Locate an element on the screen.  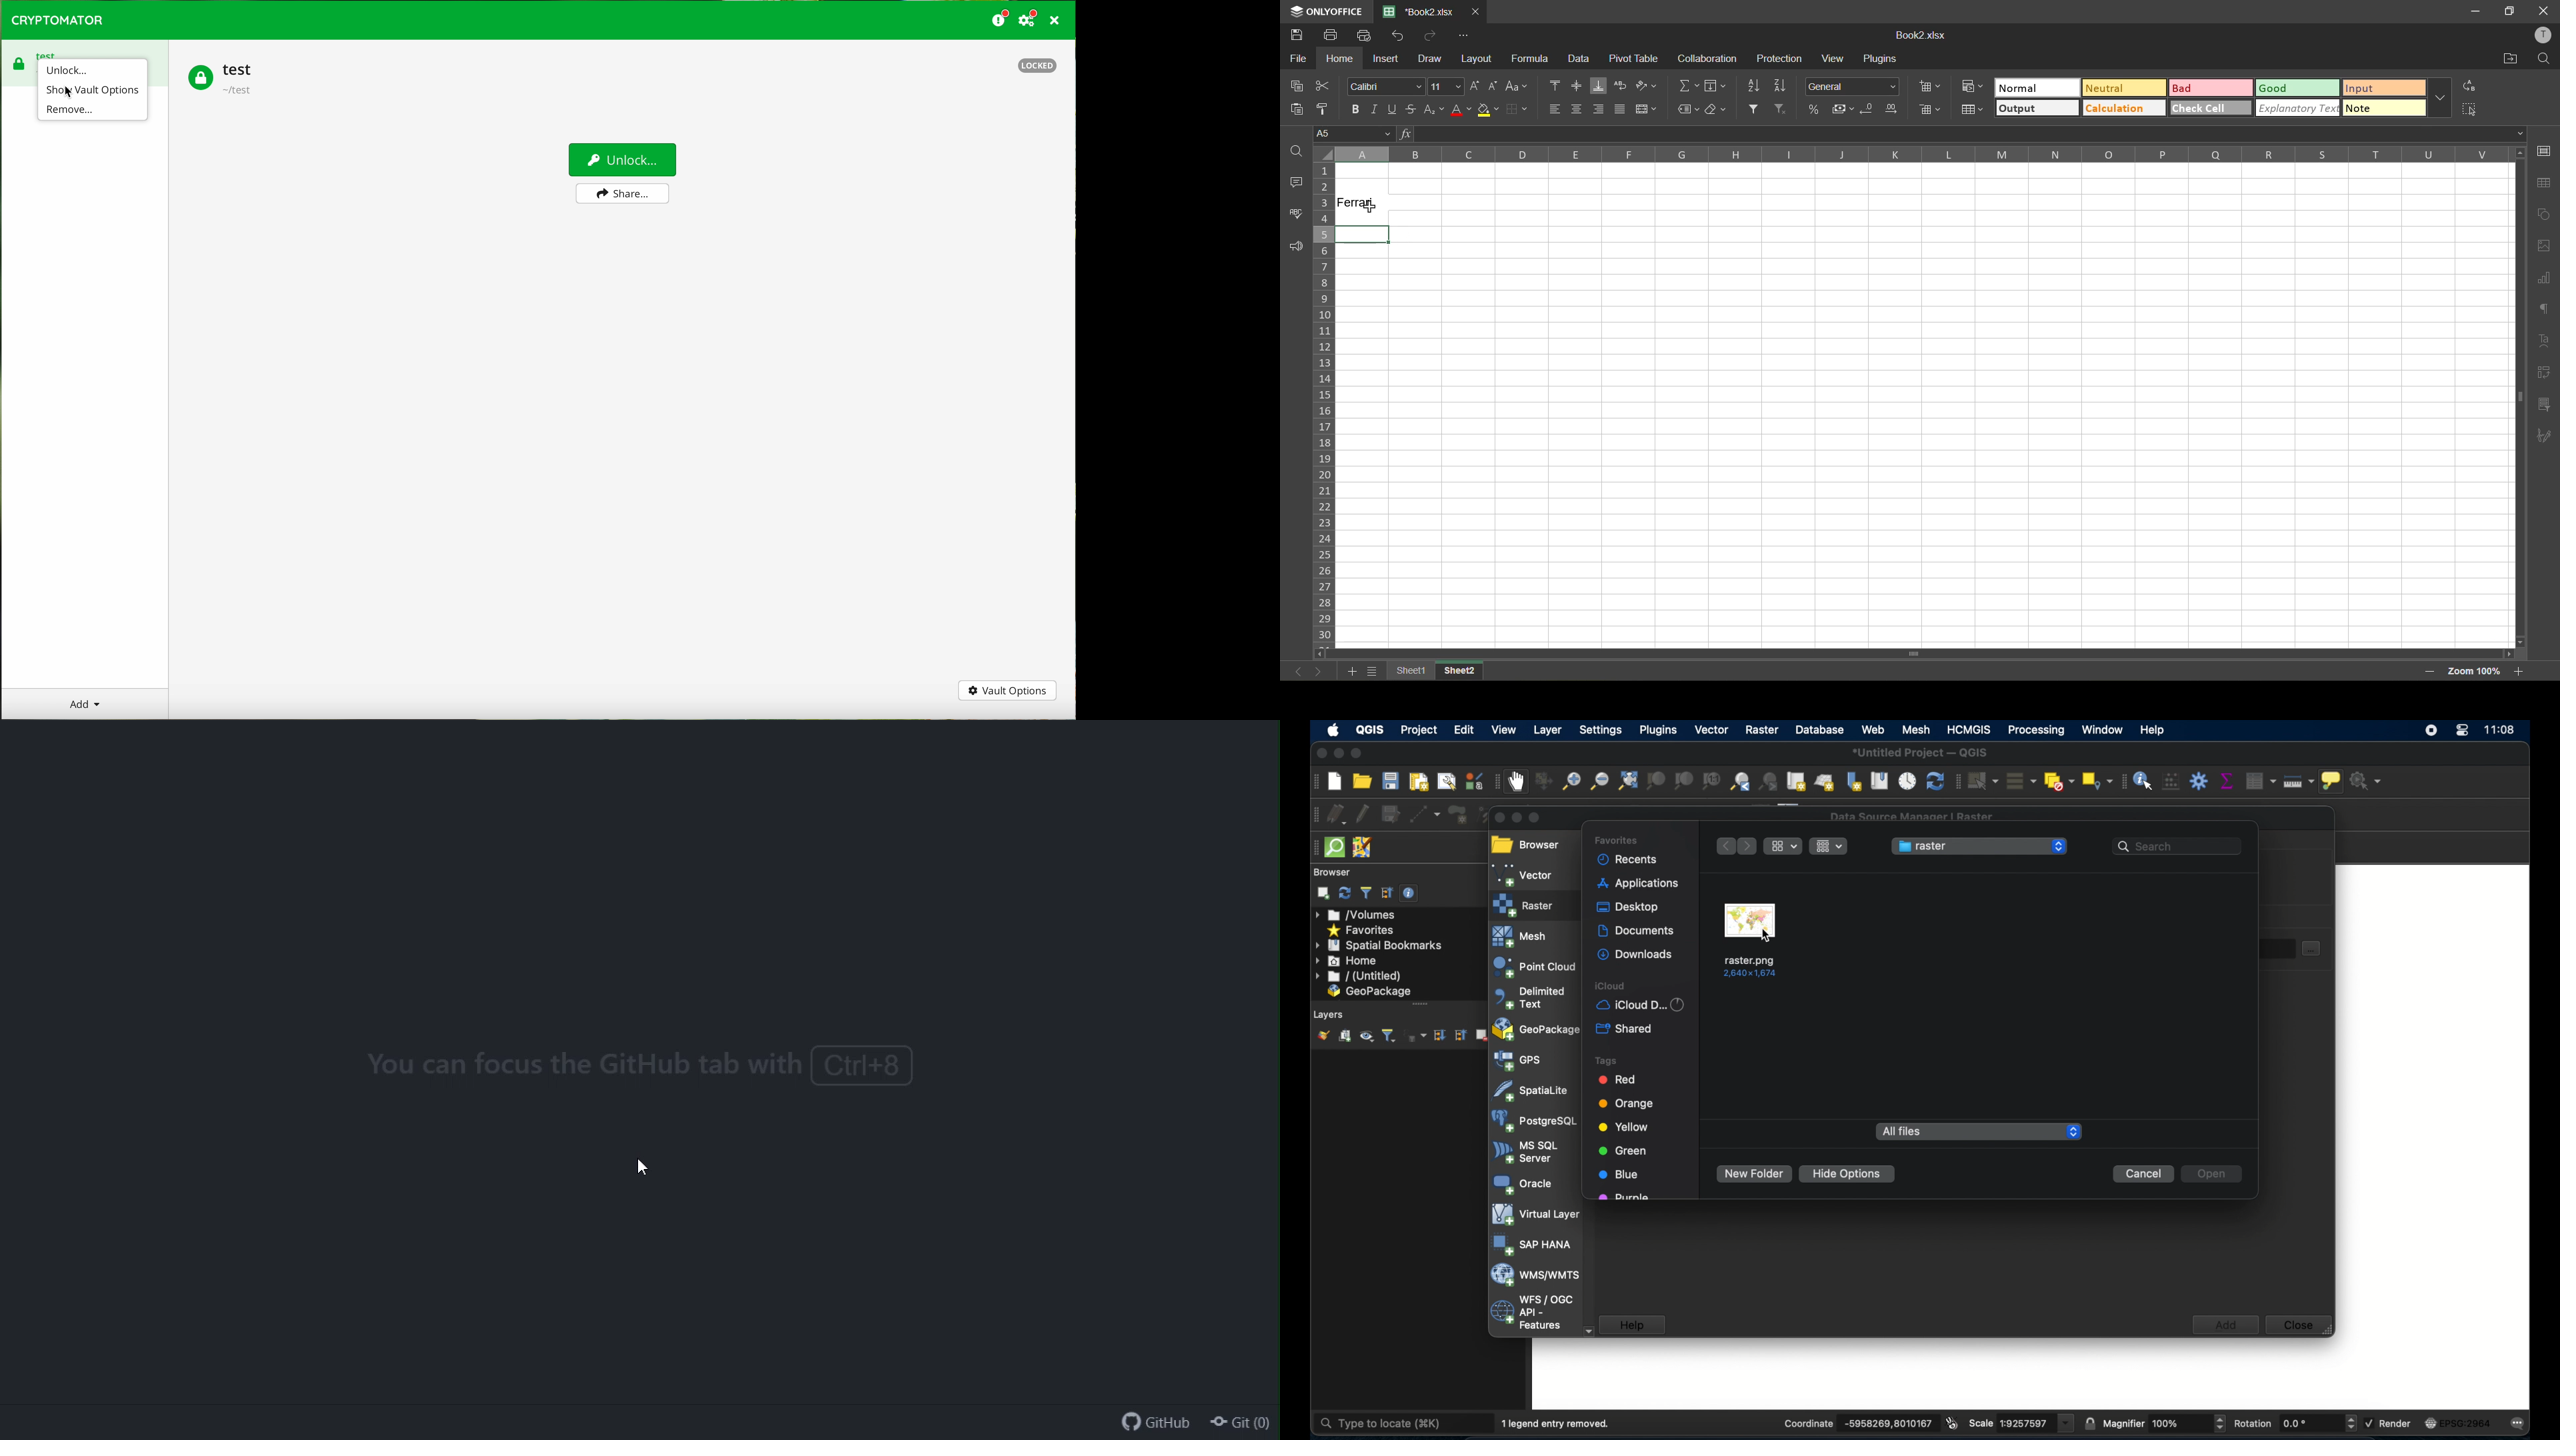
feedback is located at coordinates (1295, 244).